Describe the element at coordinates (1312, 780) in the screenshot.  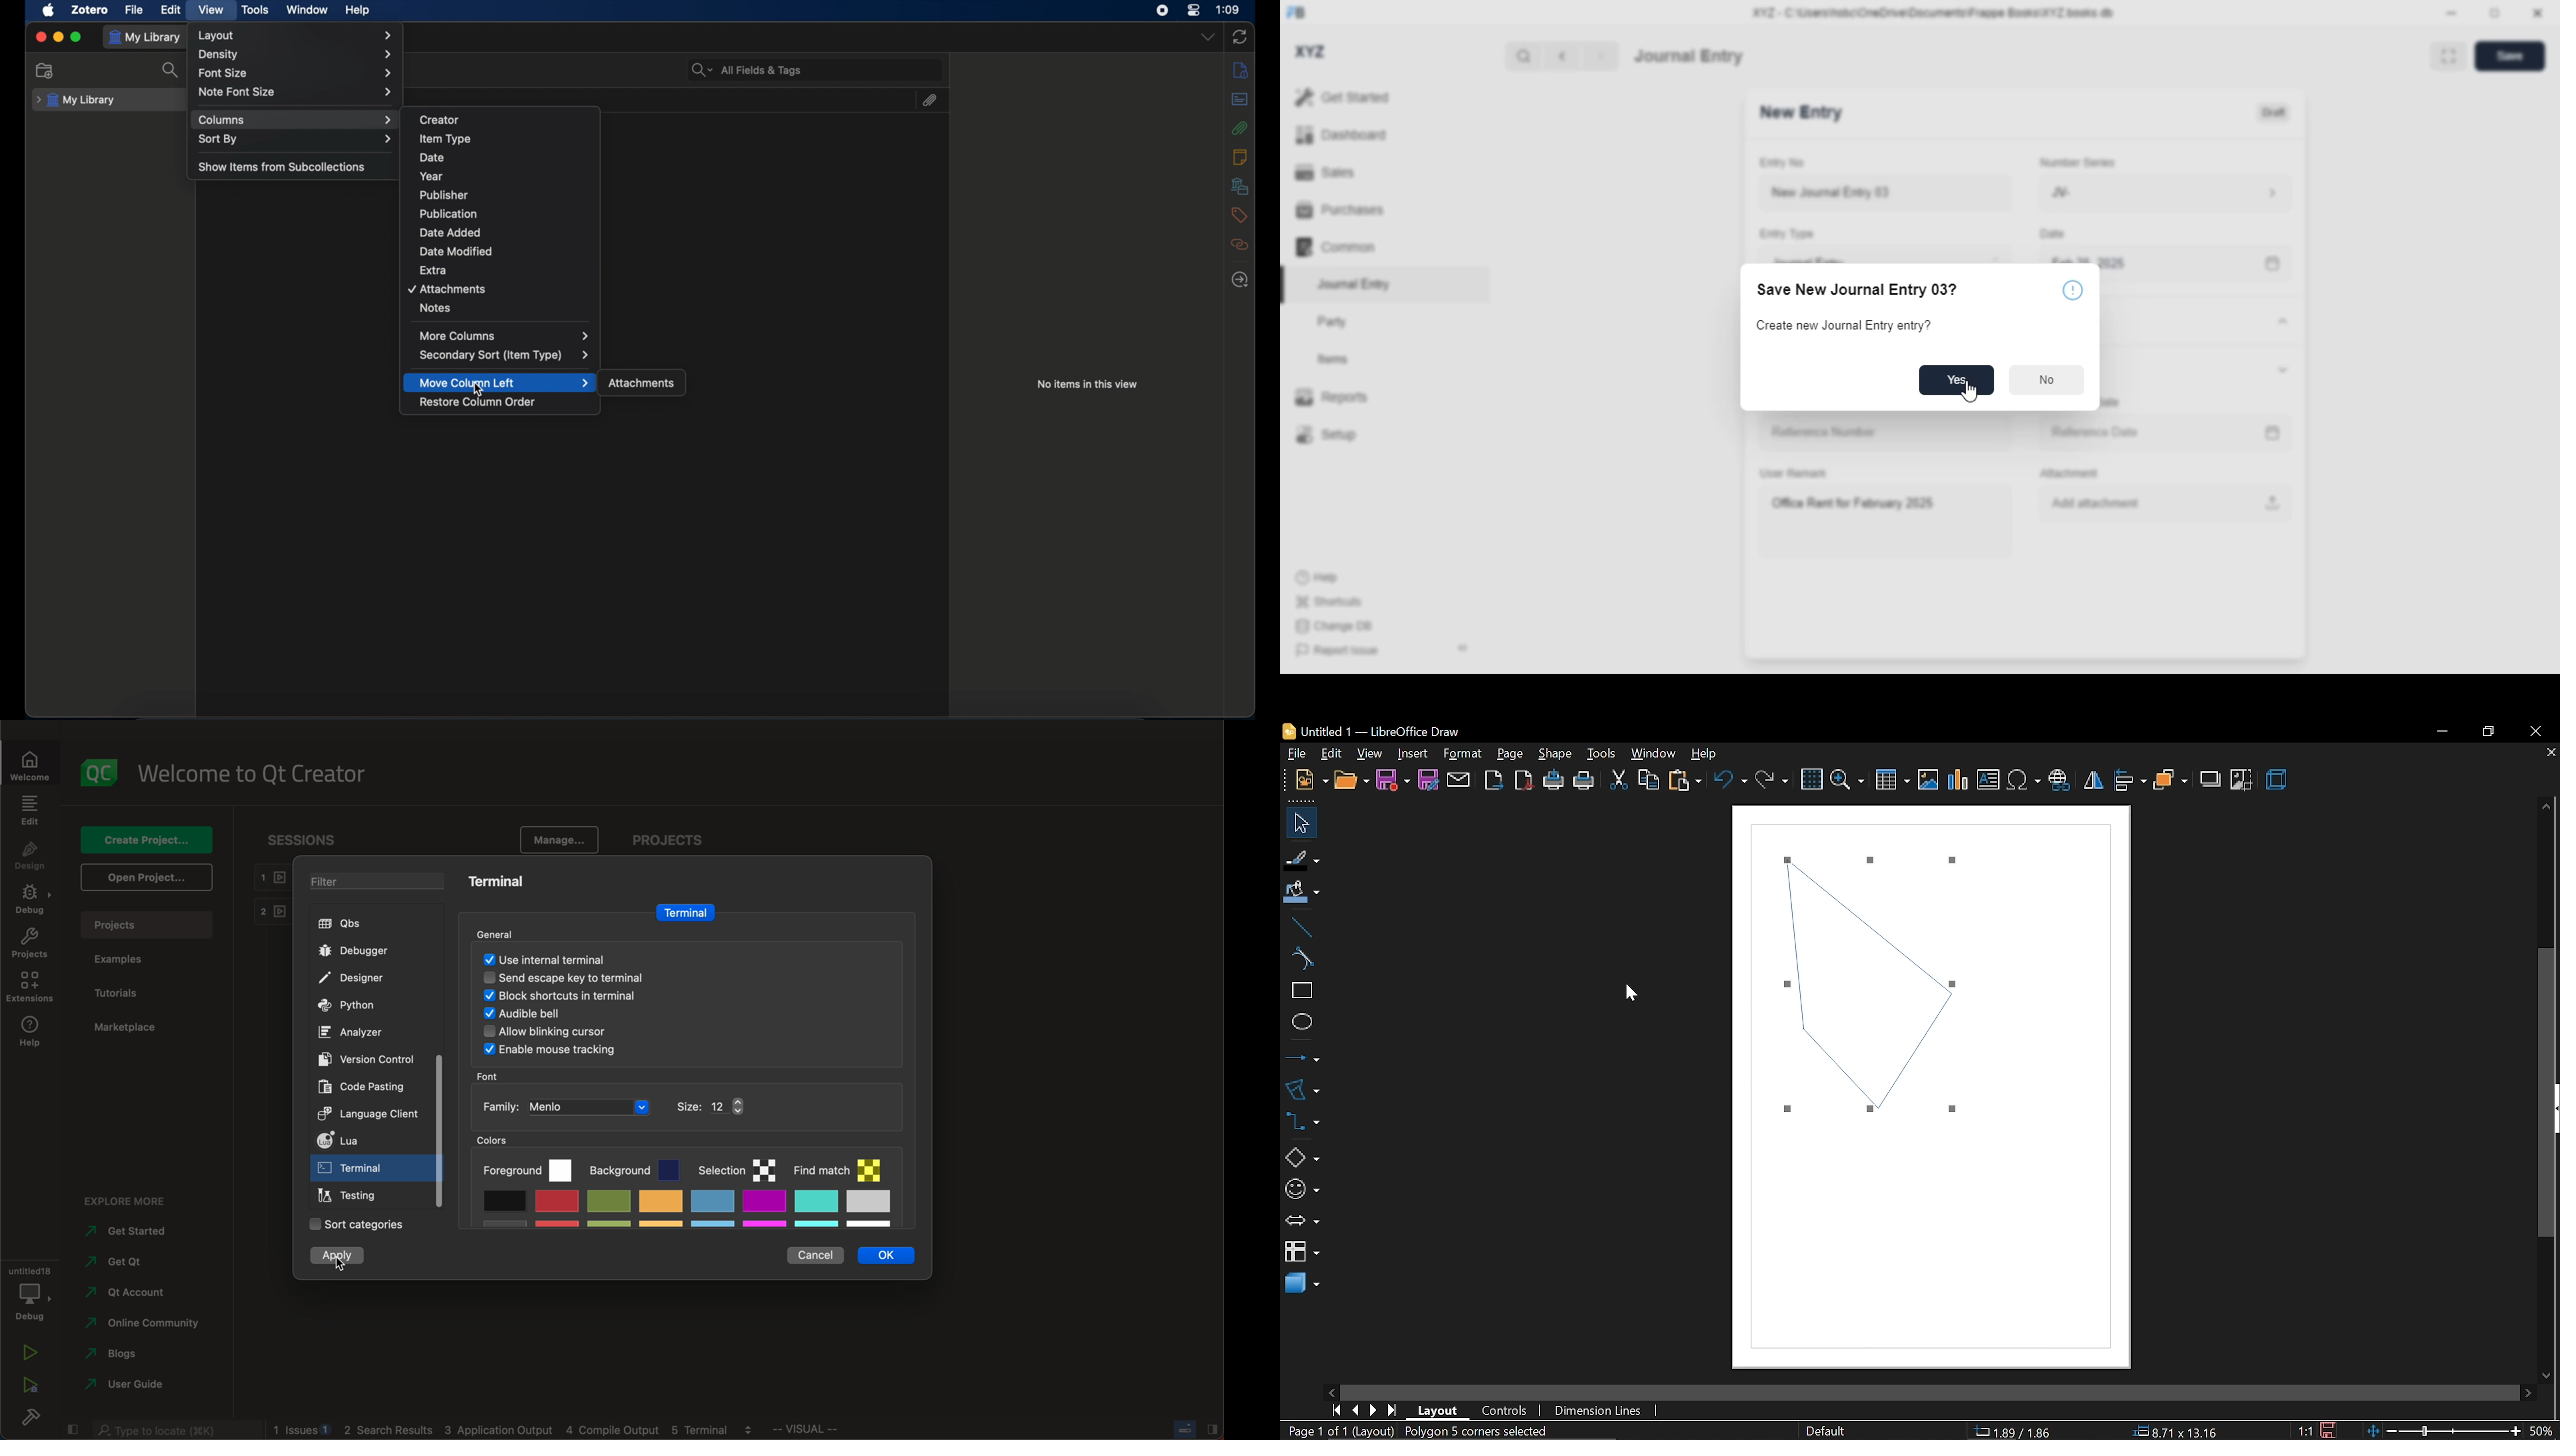
I see `new` at that location.